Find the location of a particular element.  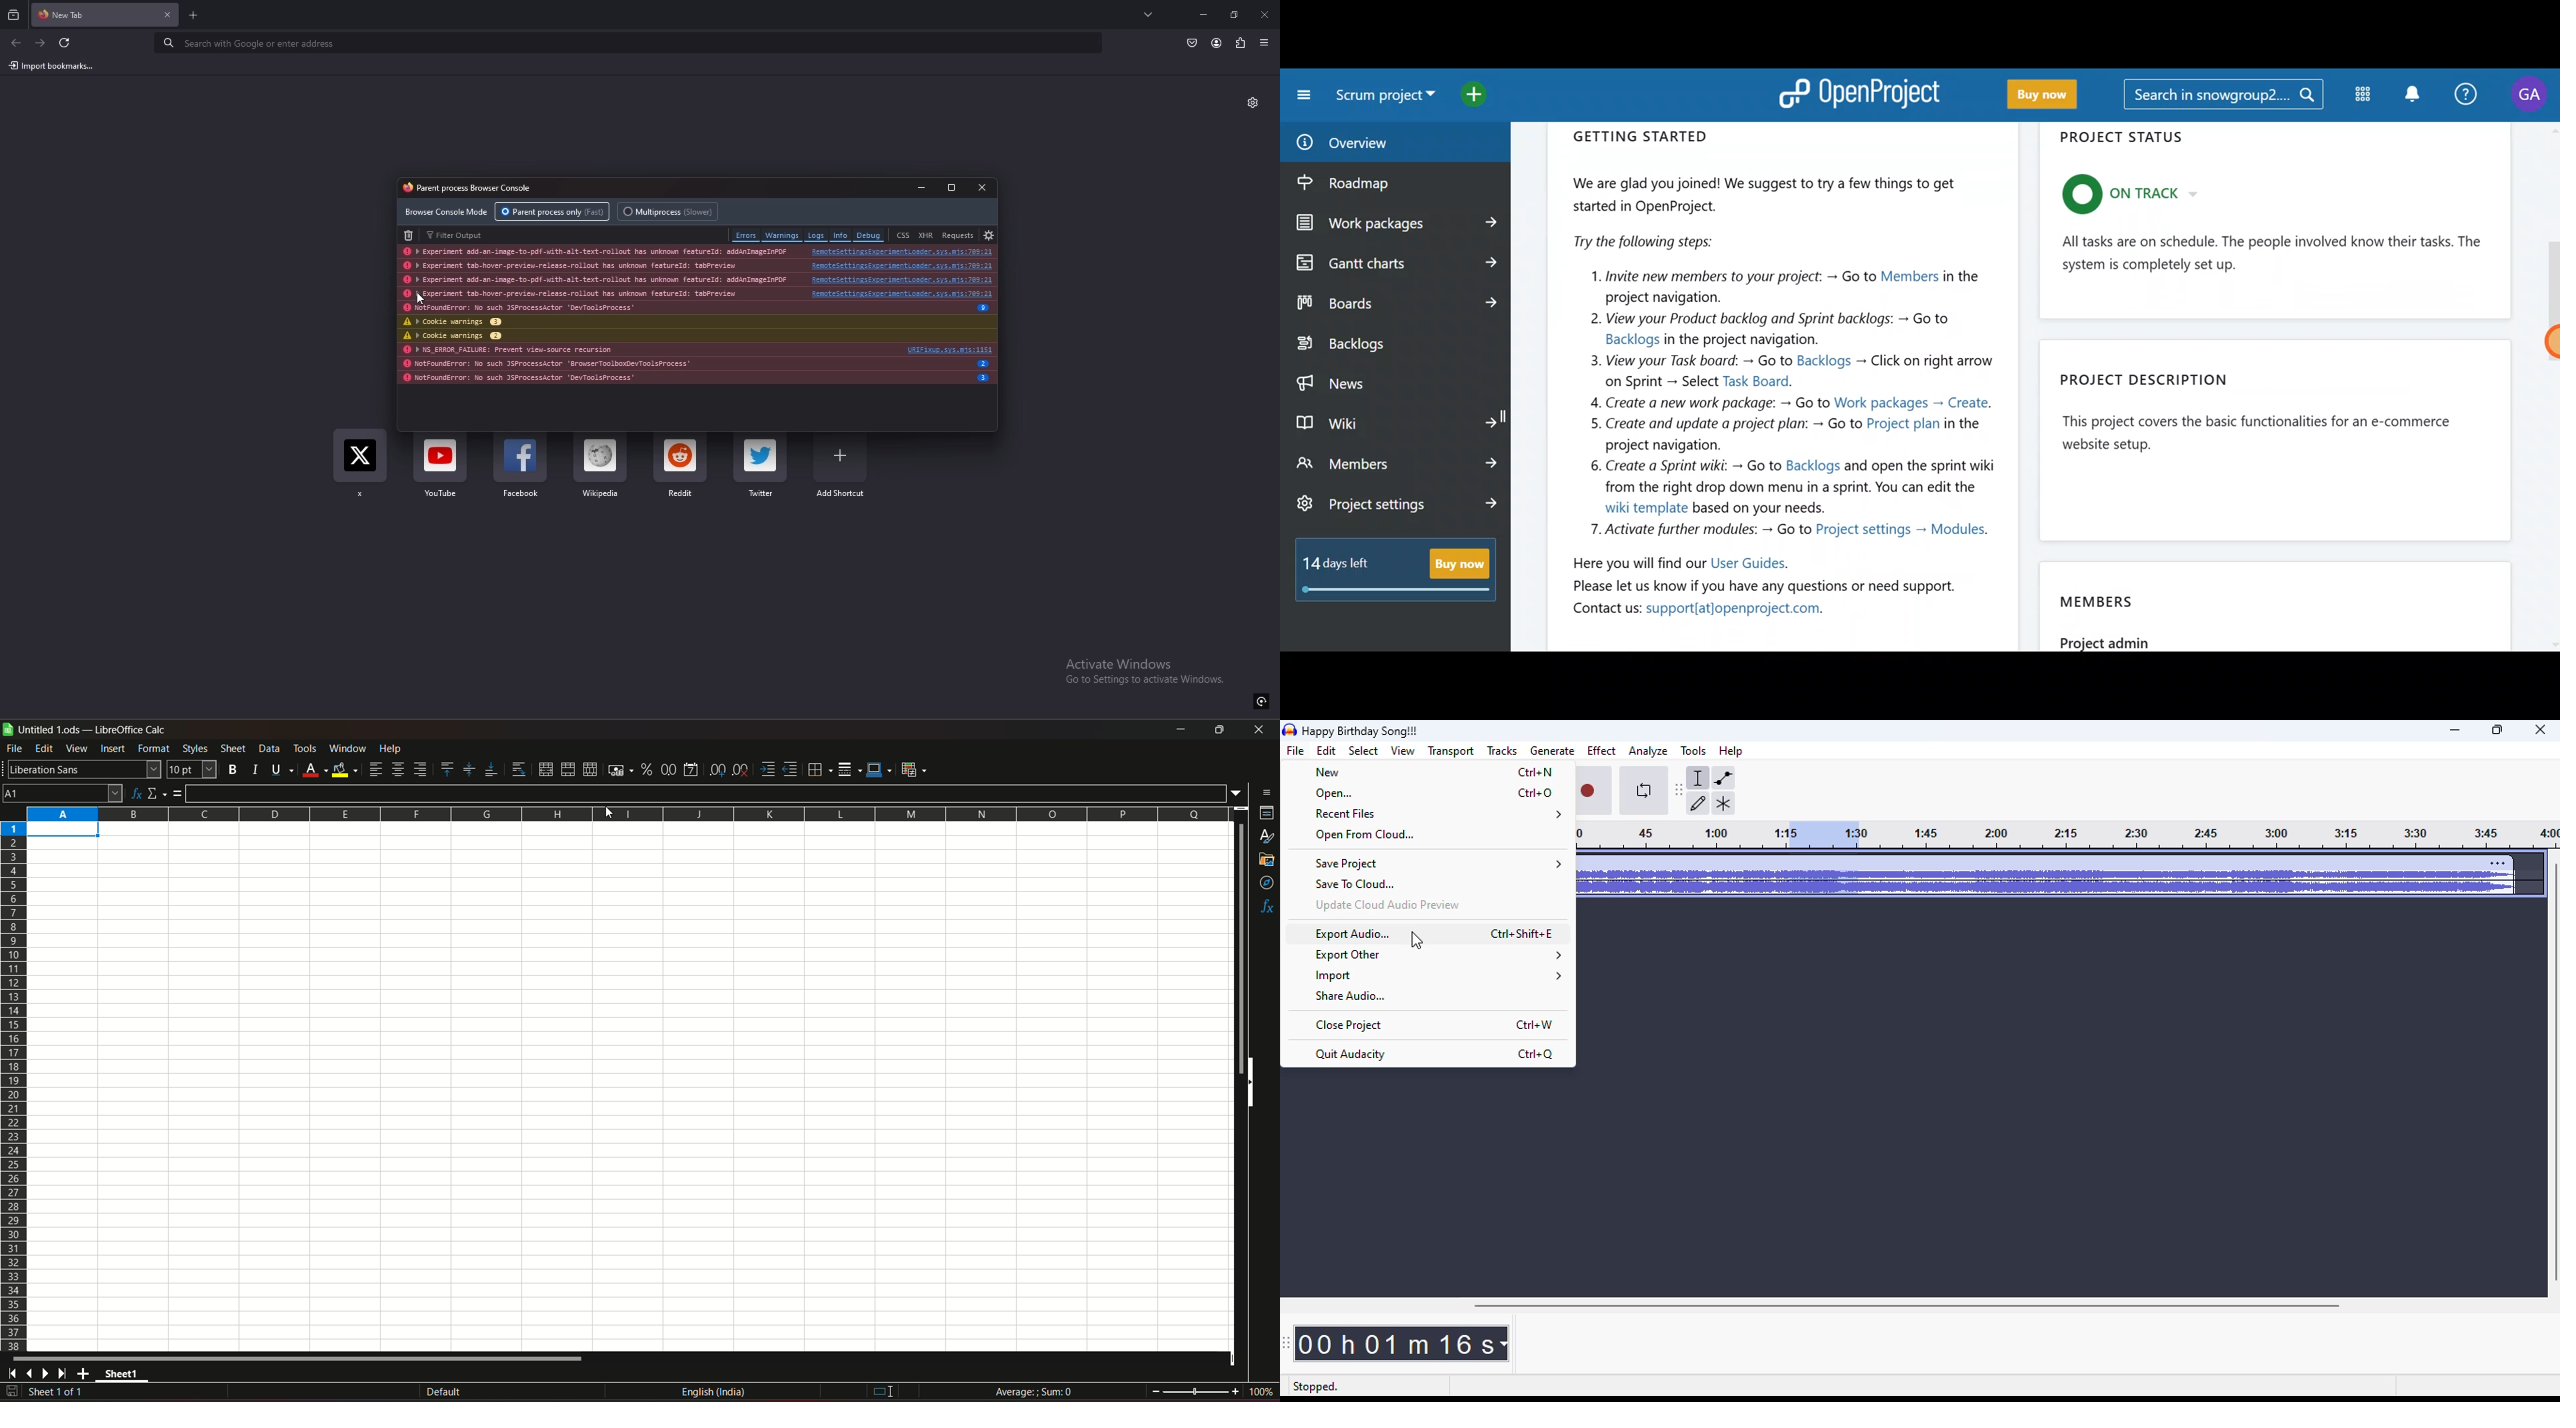

default is located at coordinates (443, 1392).